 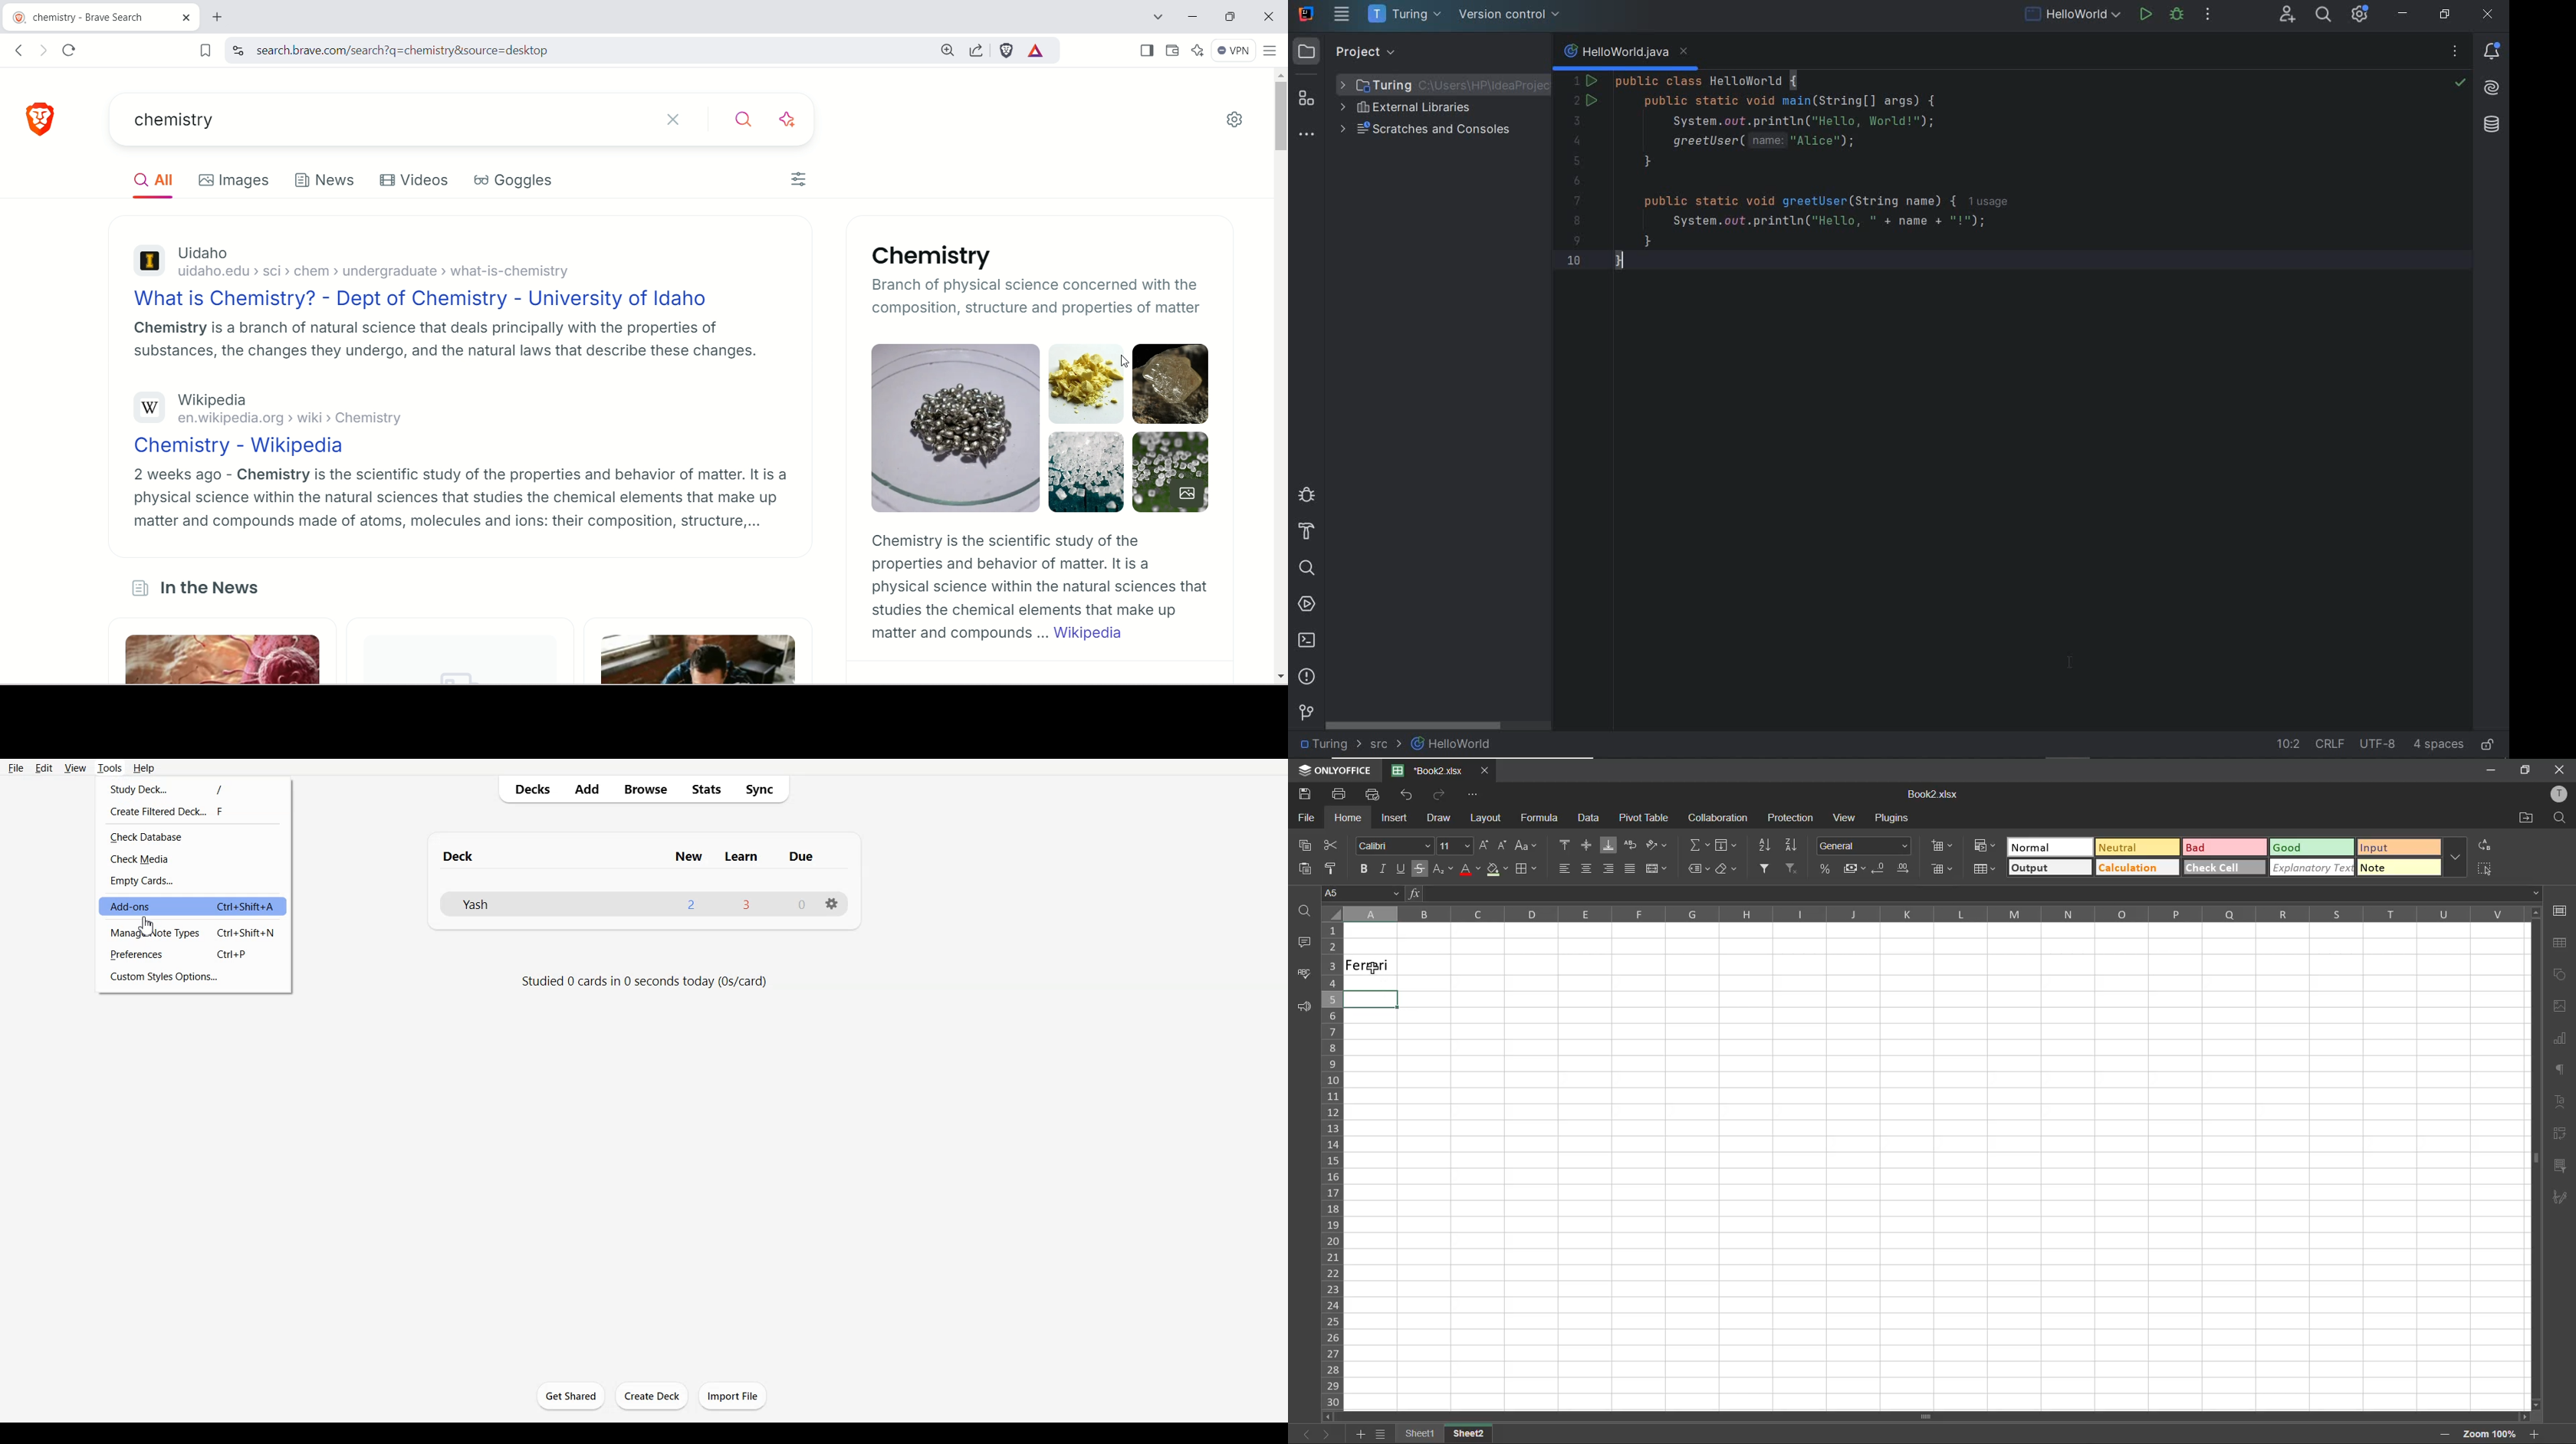 I want to click on data, so click(x=1588, y=820).